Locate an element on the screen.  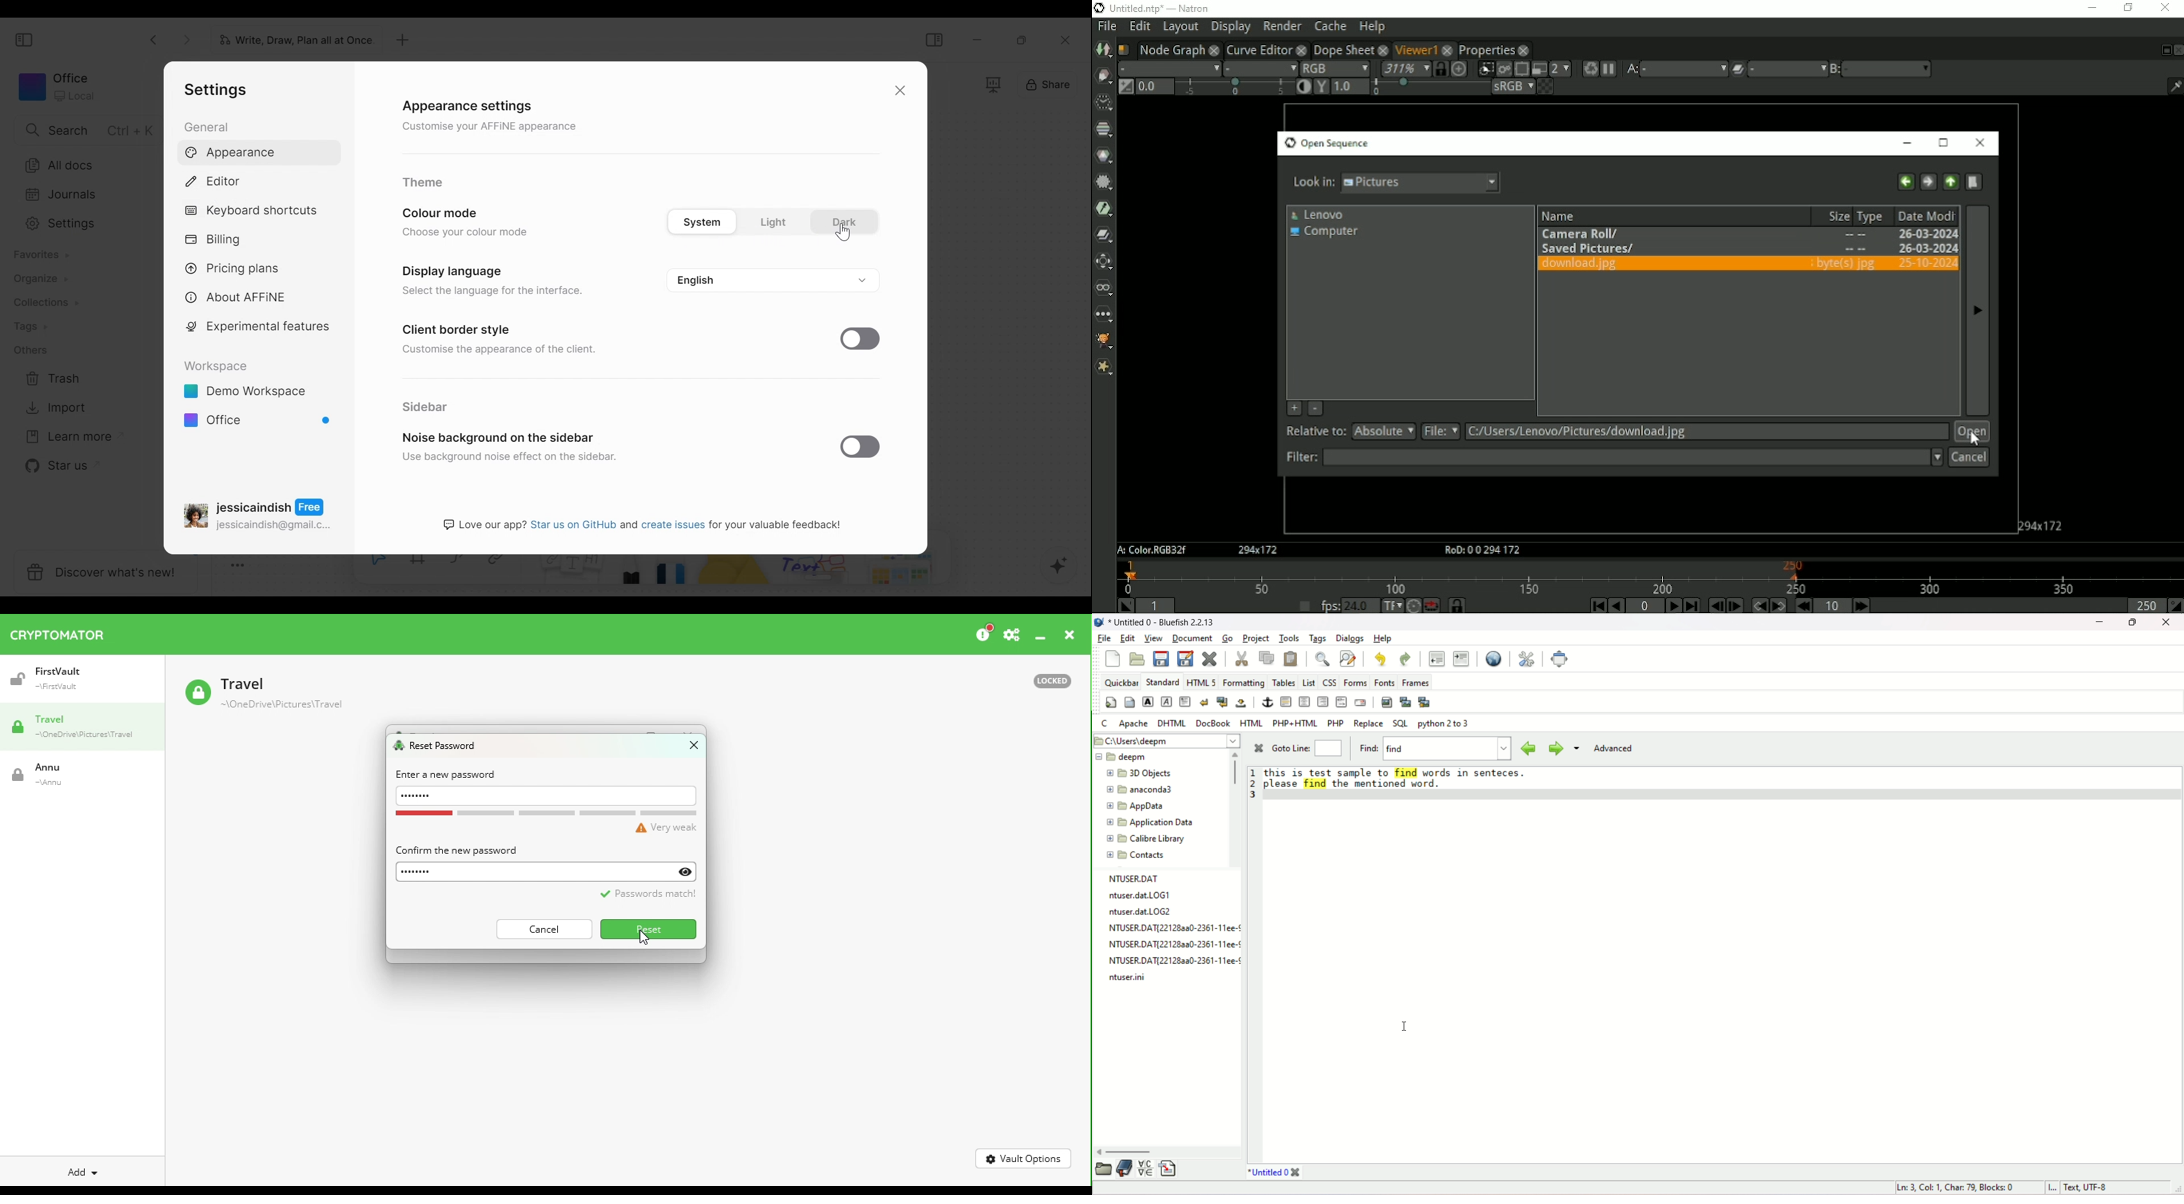
Color is located at coordinates (1104, 155).